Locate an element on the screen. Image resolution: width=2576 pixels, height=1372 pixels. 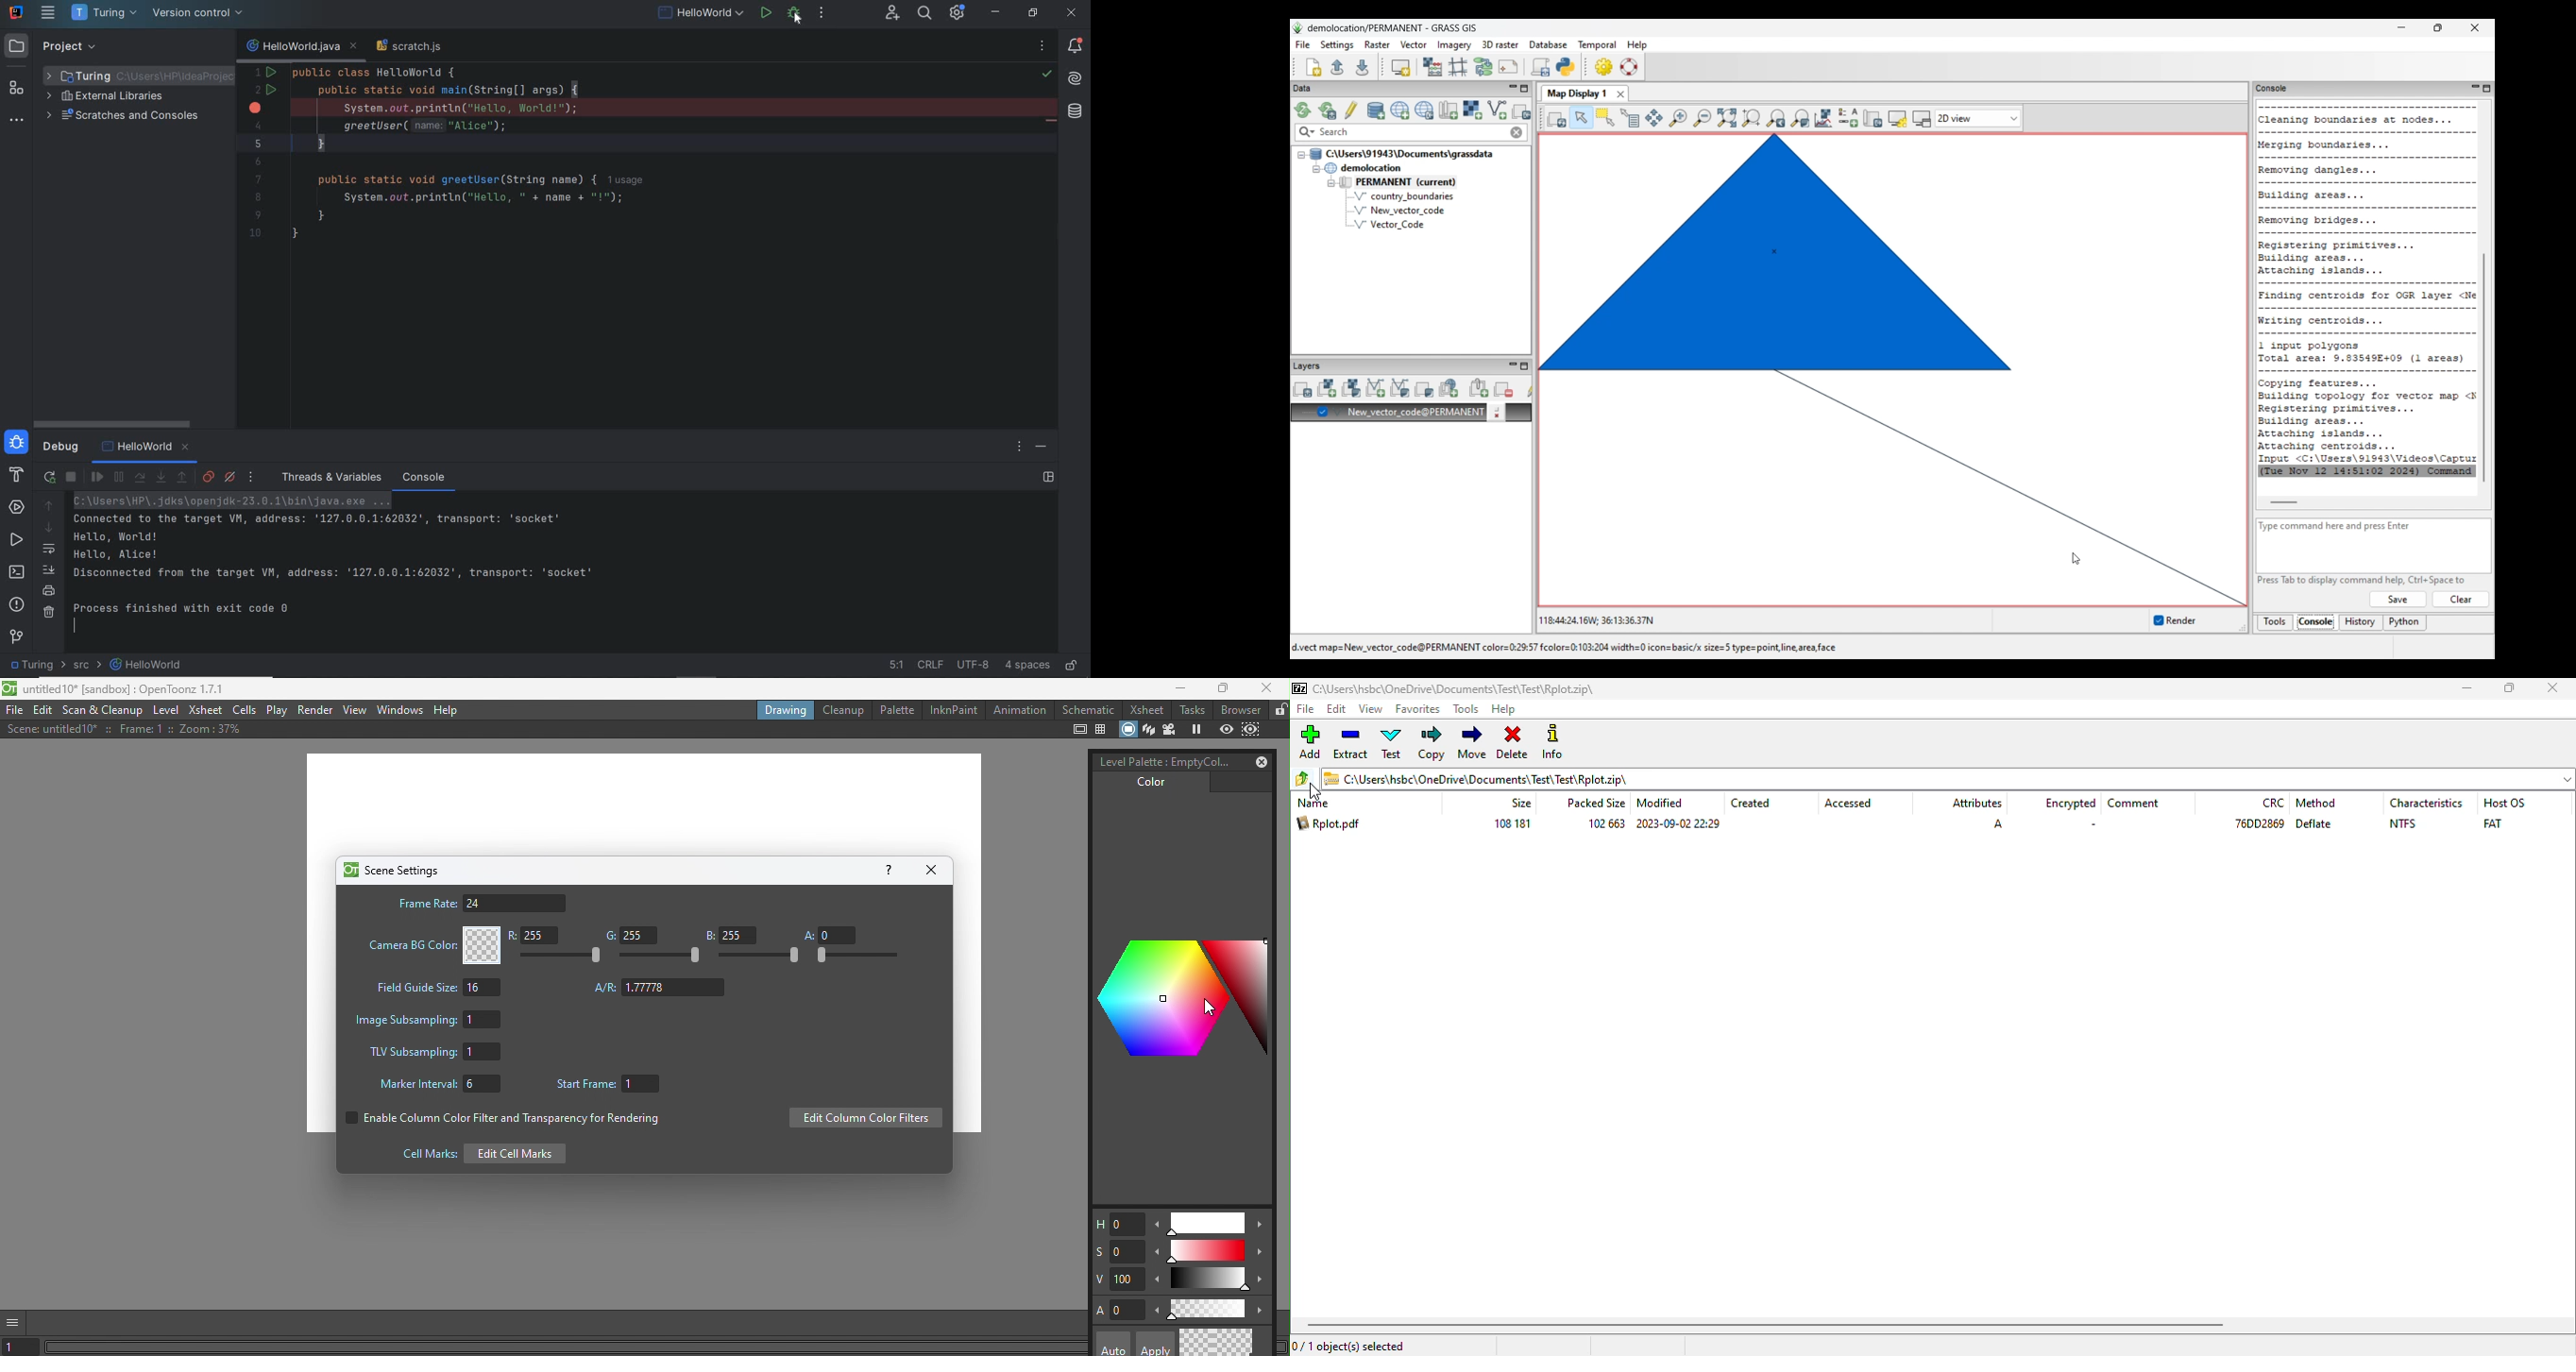
encrypted is located at coordinates (2071, 803).